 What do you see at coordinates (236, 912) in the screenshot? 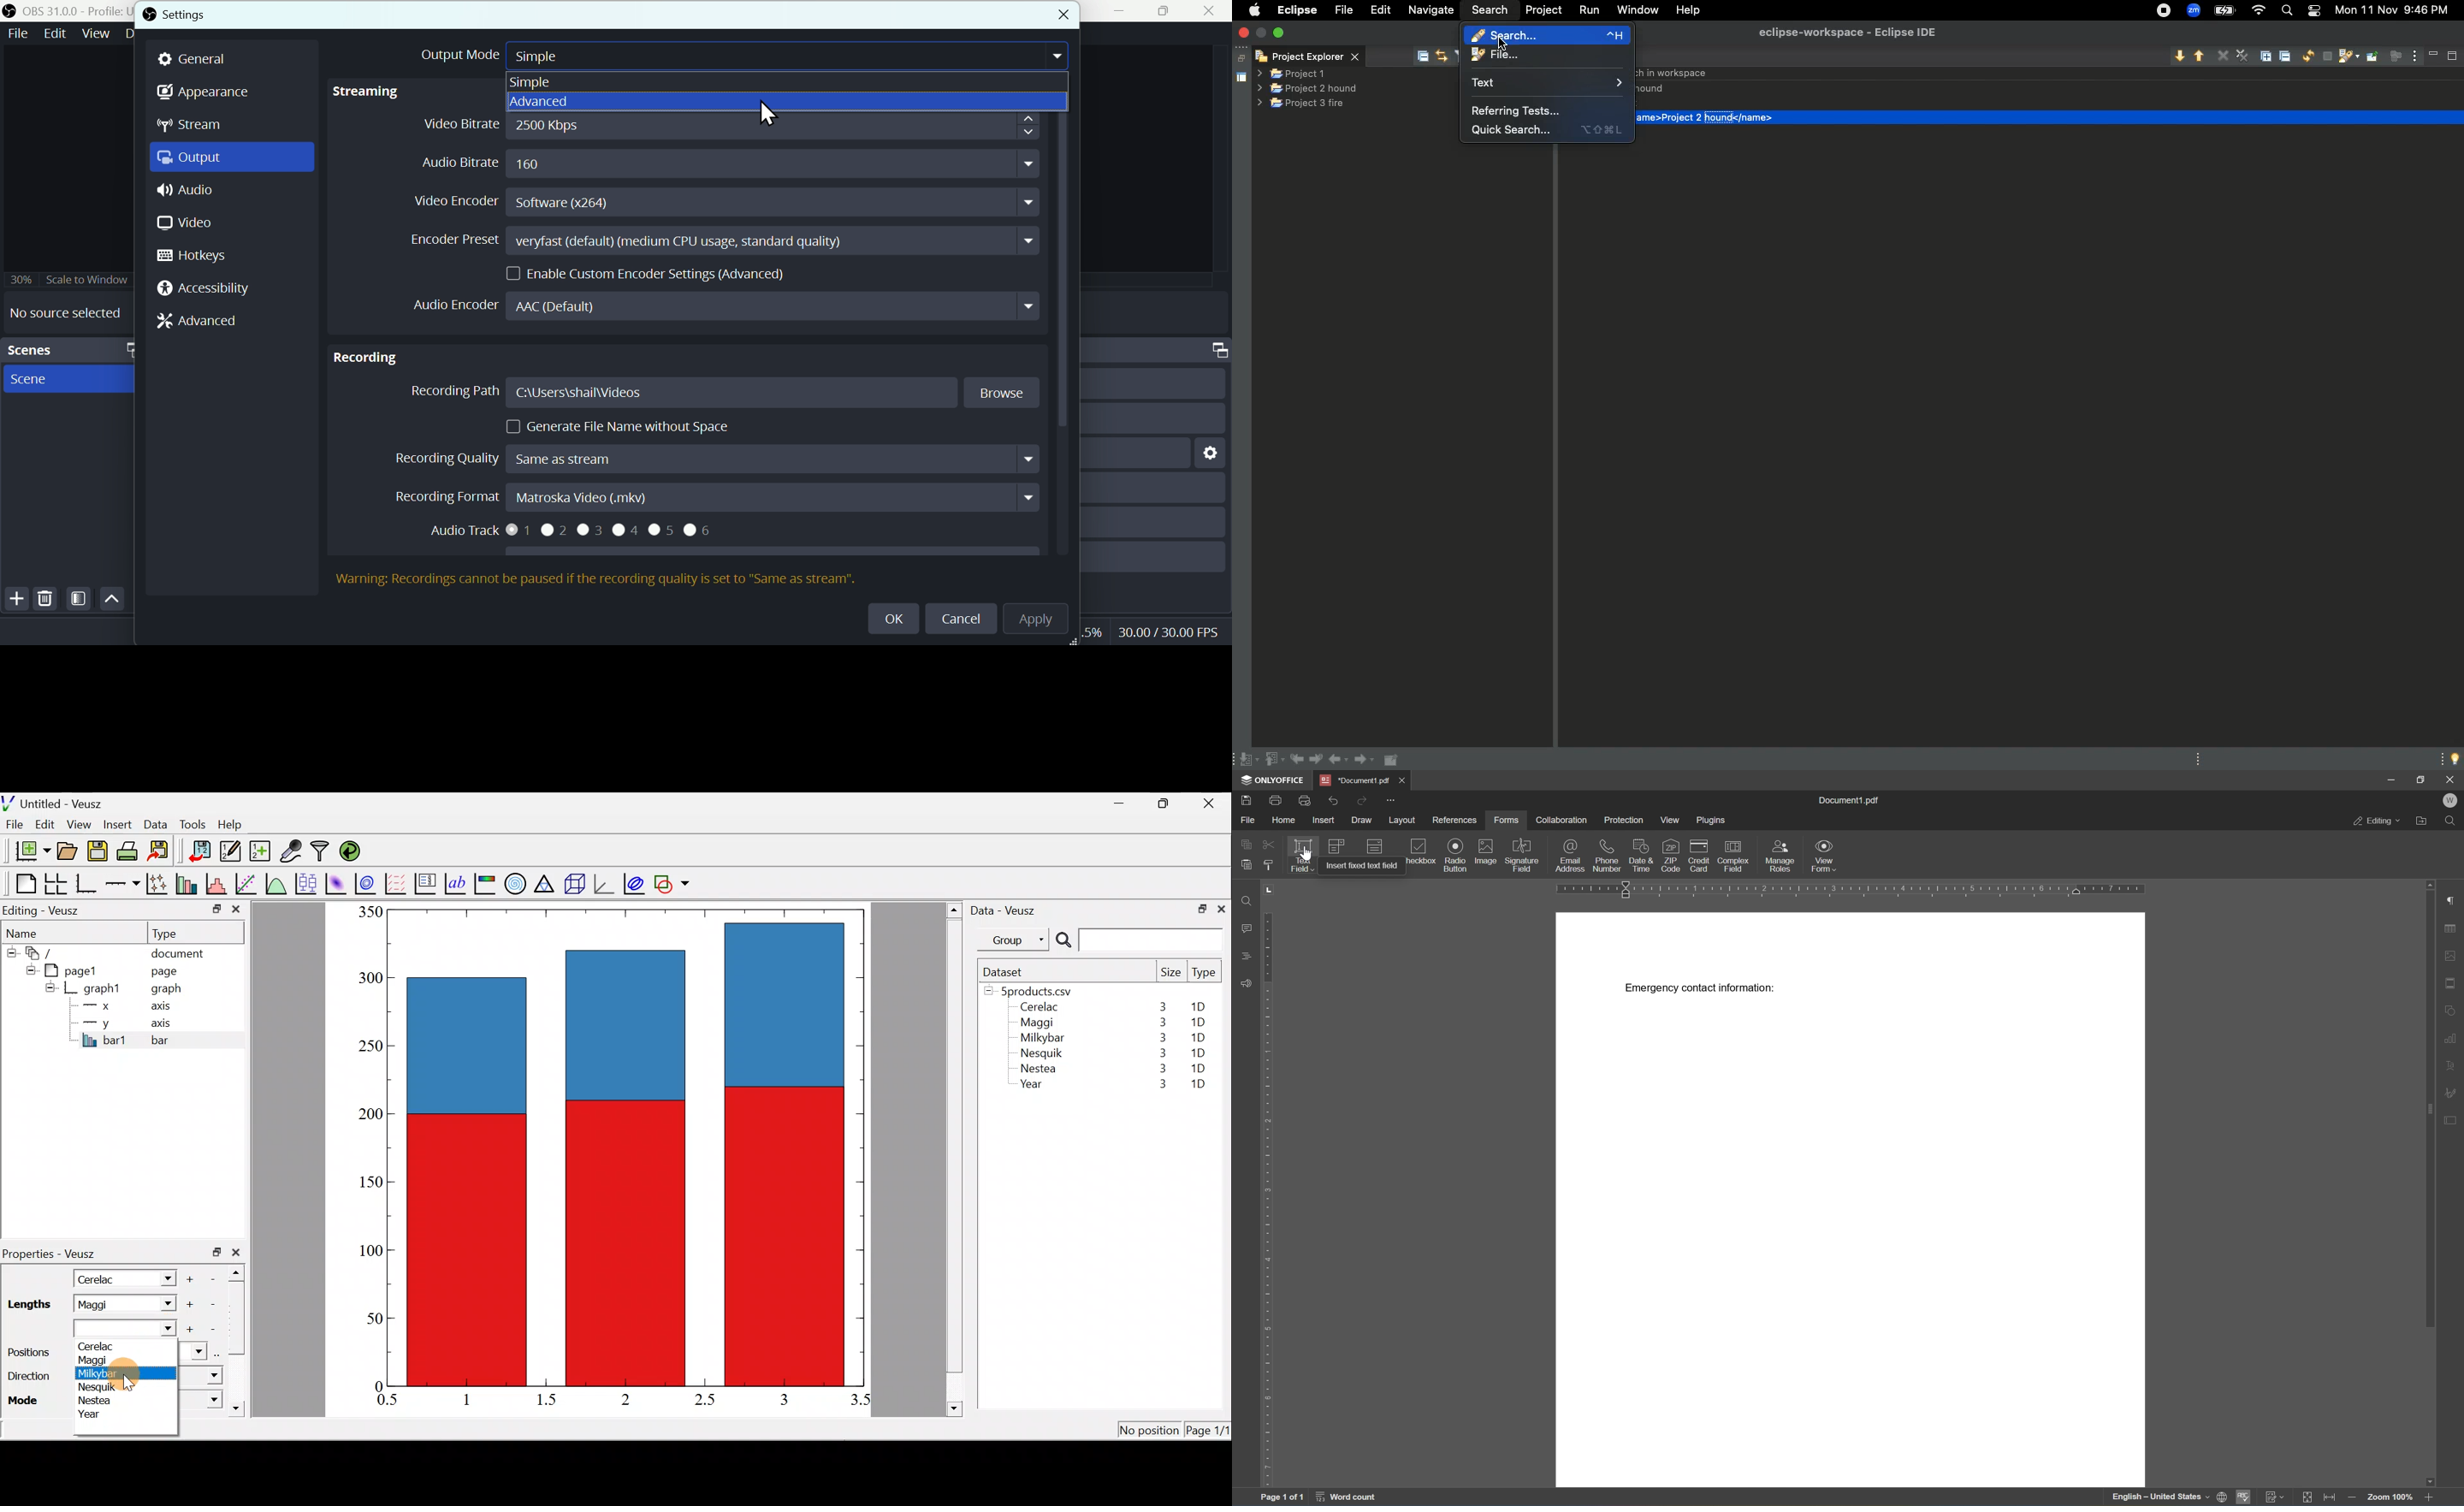
I see `close` at bounding box center [236, 912].